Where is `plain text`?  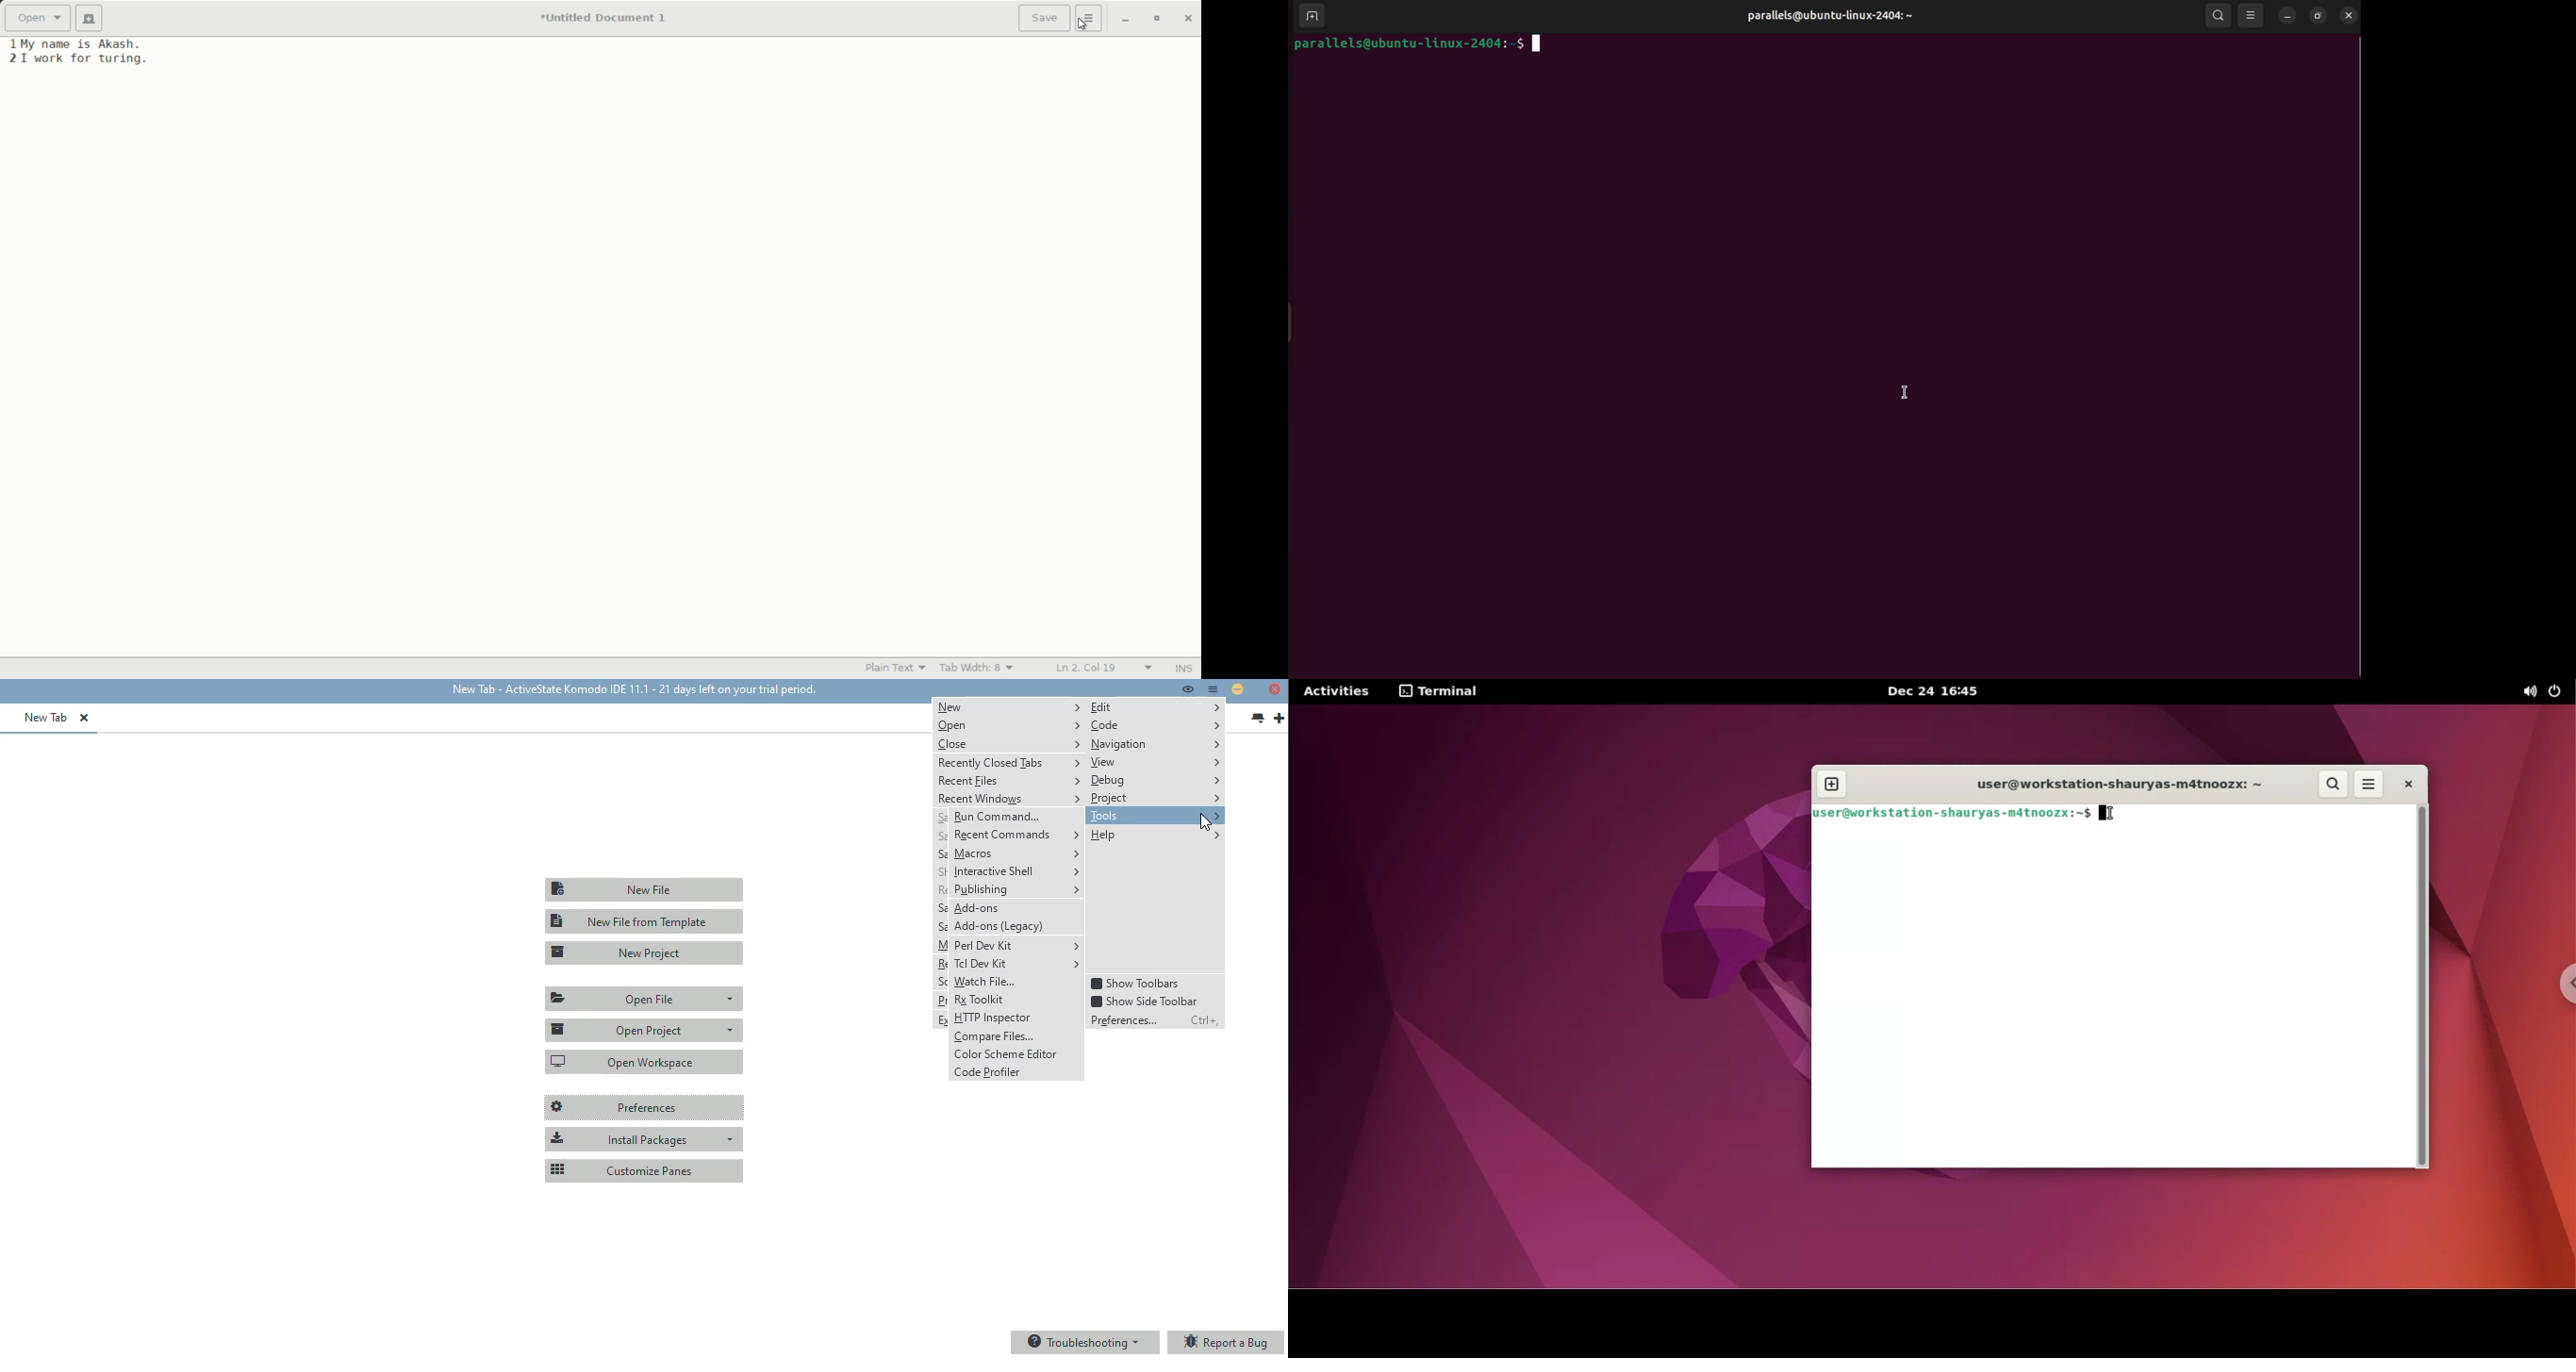
plain text is located at coordinates (897, 668).